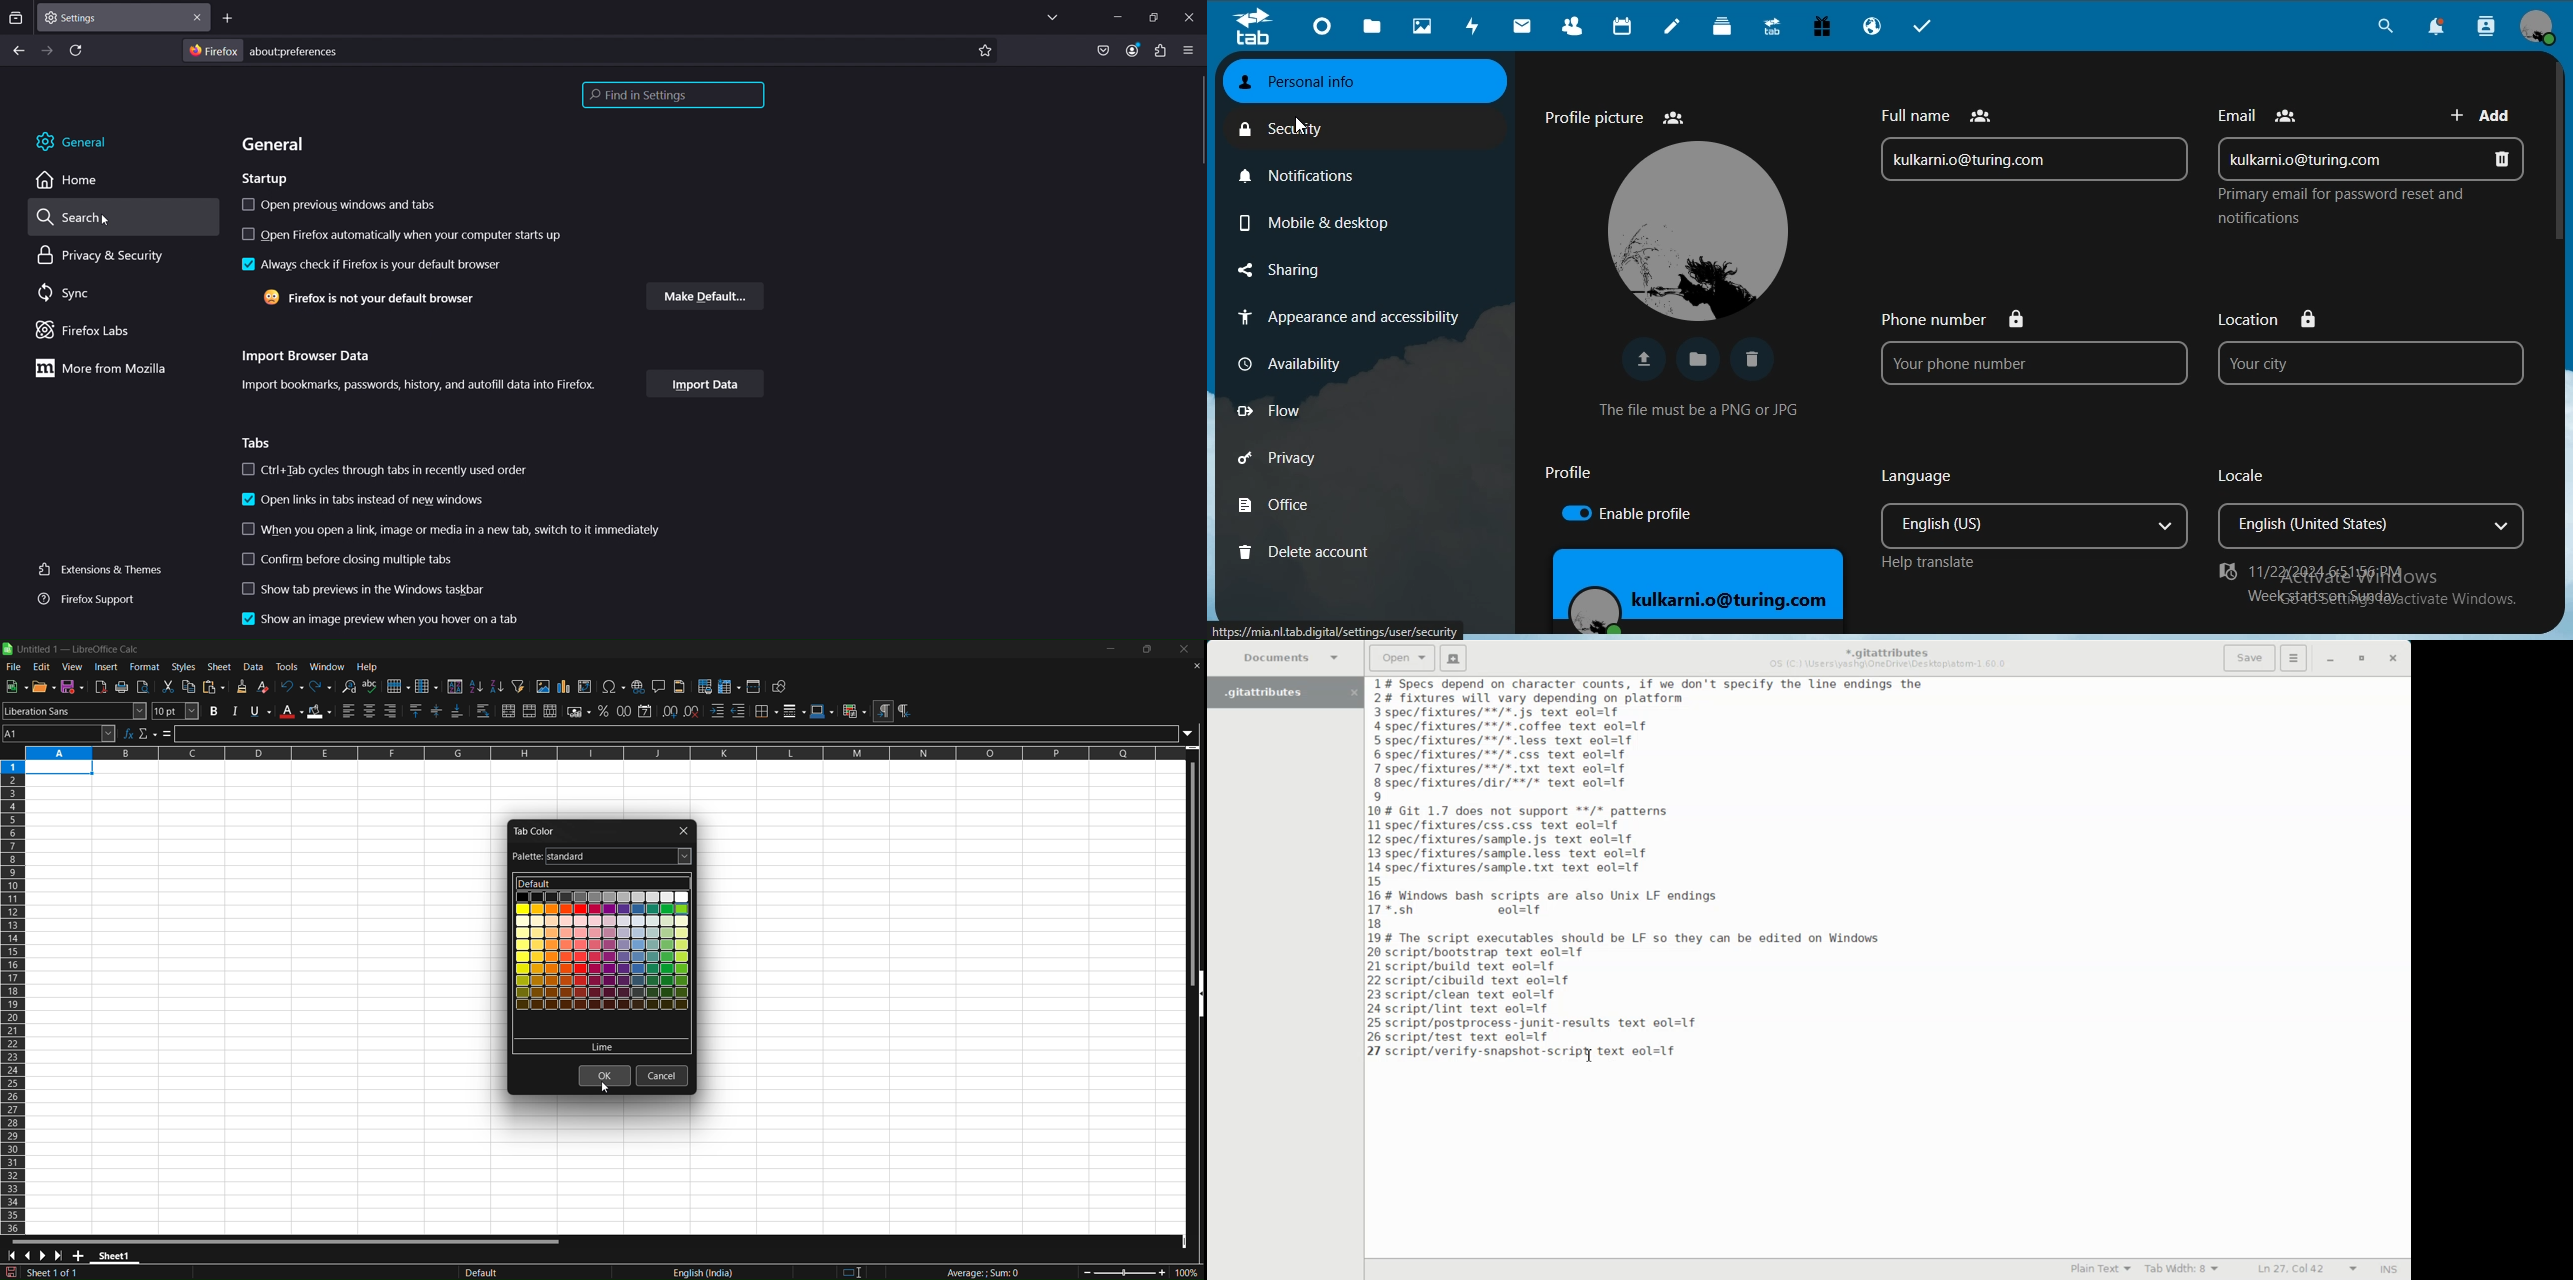 Image resolution: width=2576 pixels, height=1288 pixels. What do you see at coordinates (1675, 28) in the screenshot?
I see `notes` at bounding box center [1675, 28].